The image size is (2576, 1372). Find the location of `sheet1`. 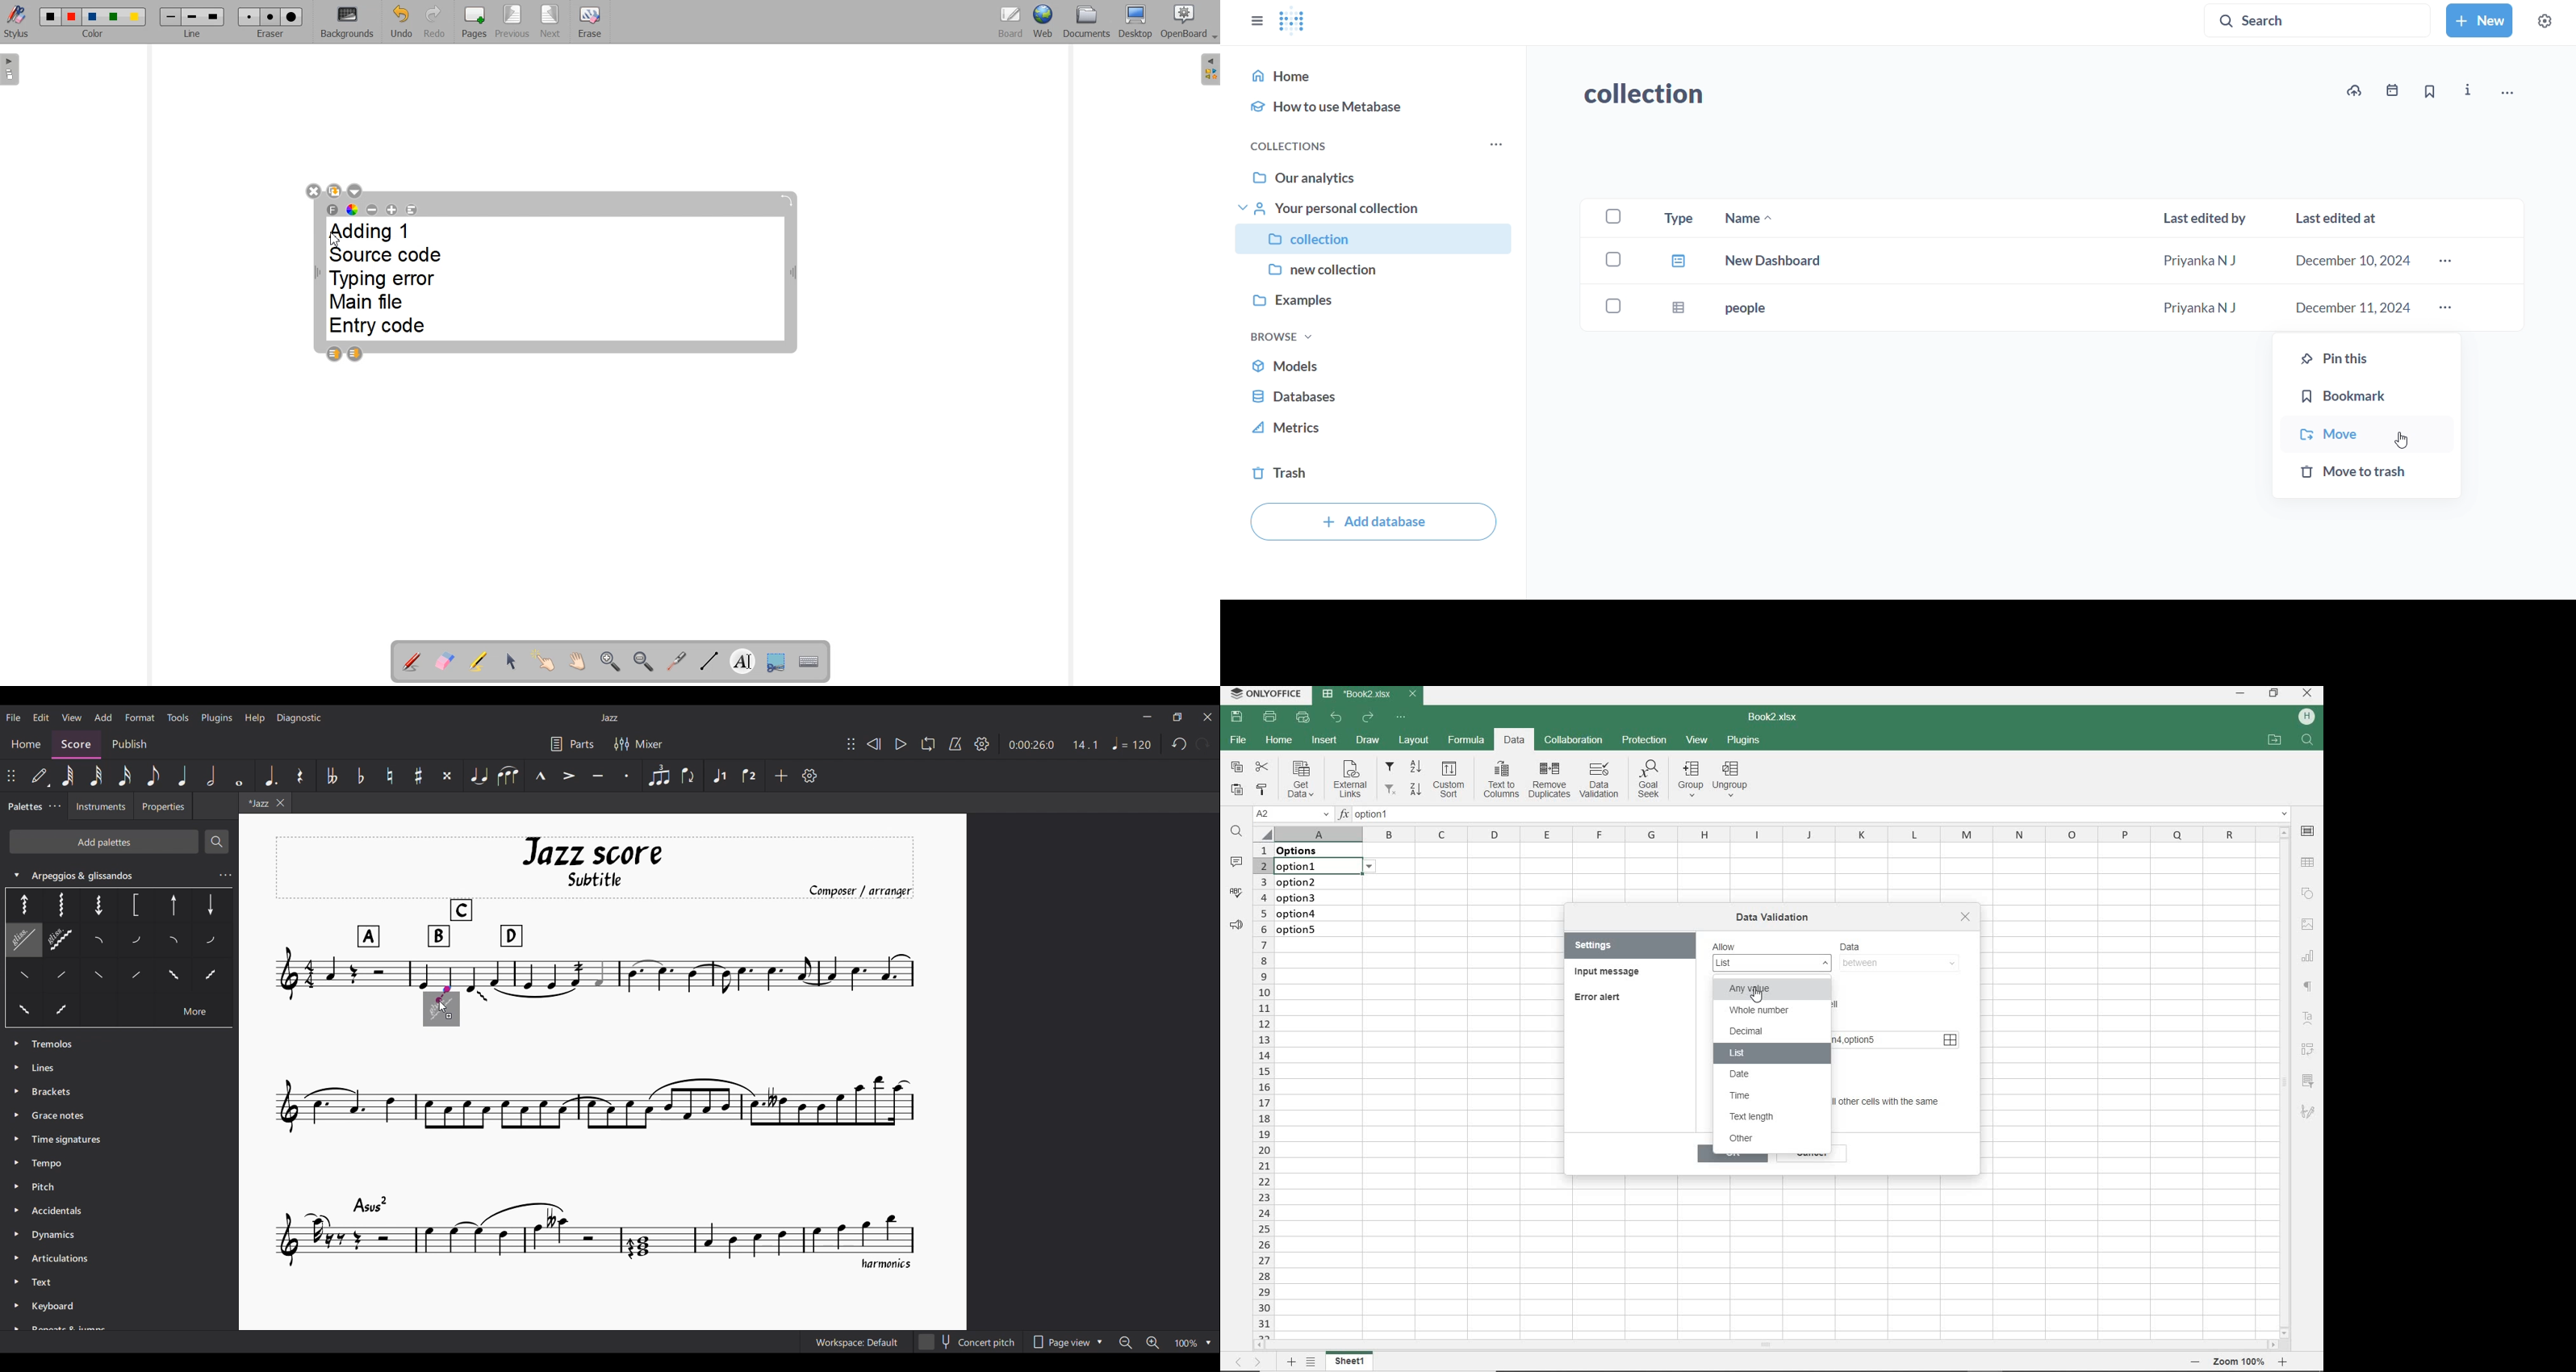

sheet1 is located at coordinates (1350, 1361).